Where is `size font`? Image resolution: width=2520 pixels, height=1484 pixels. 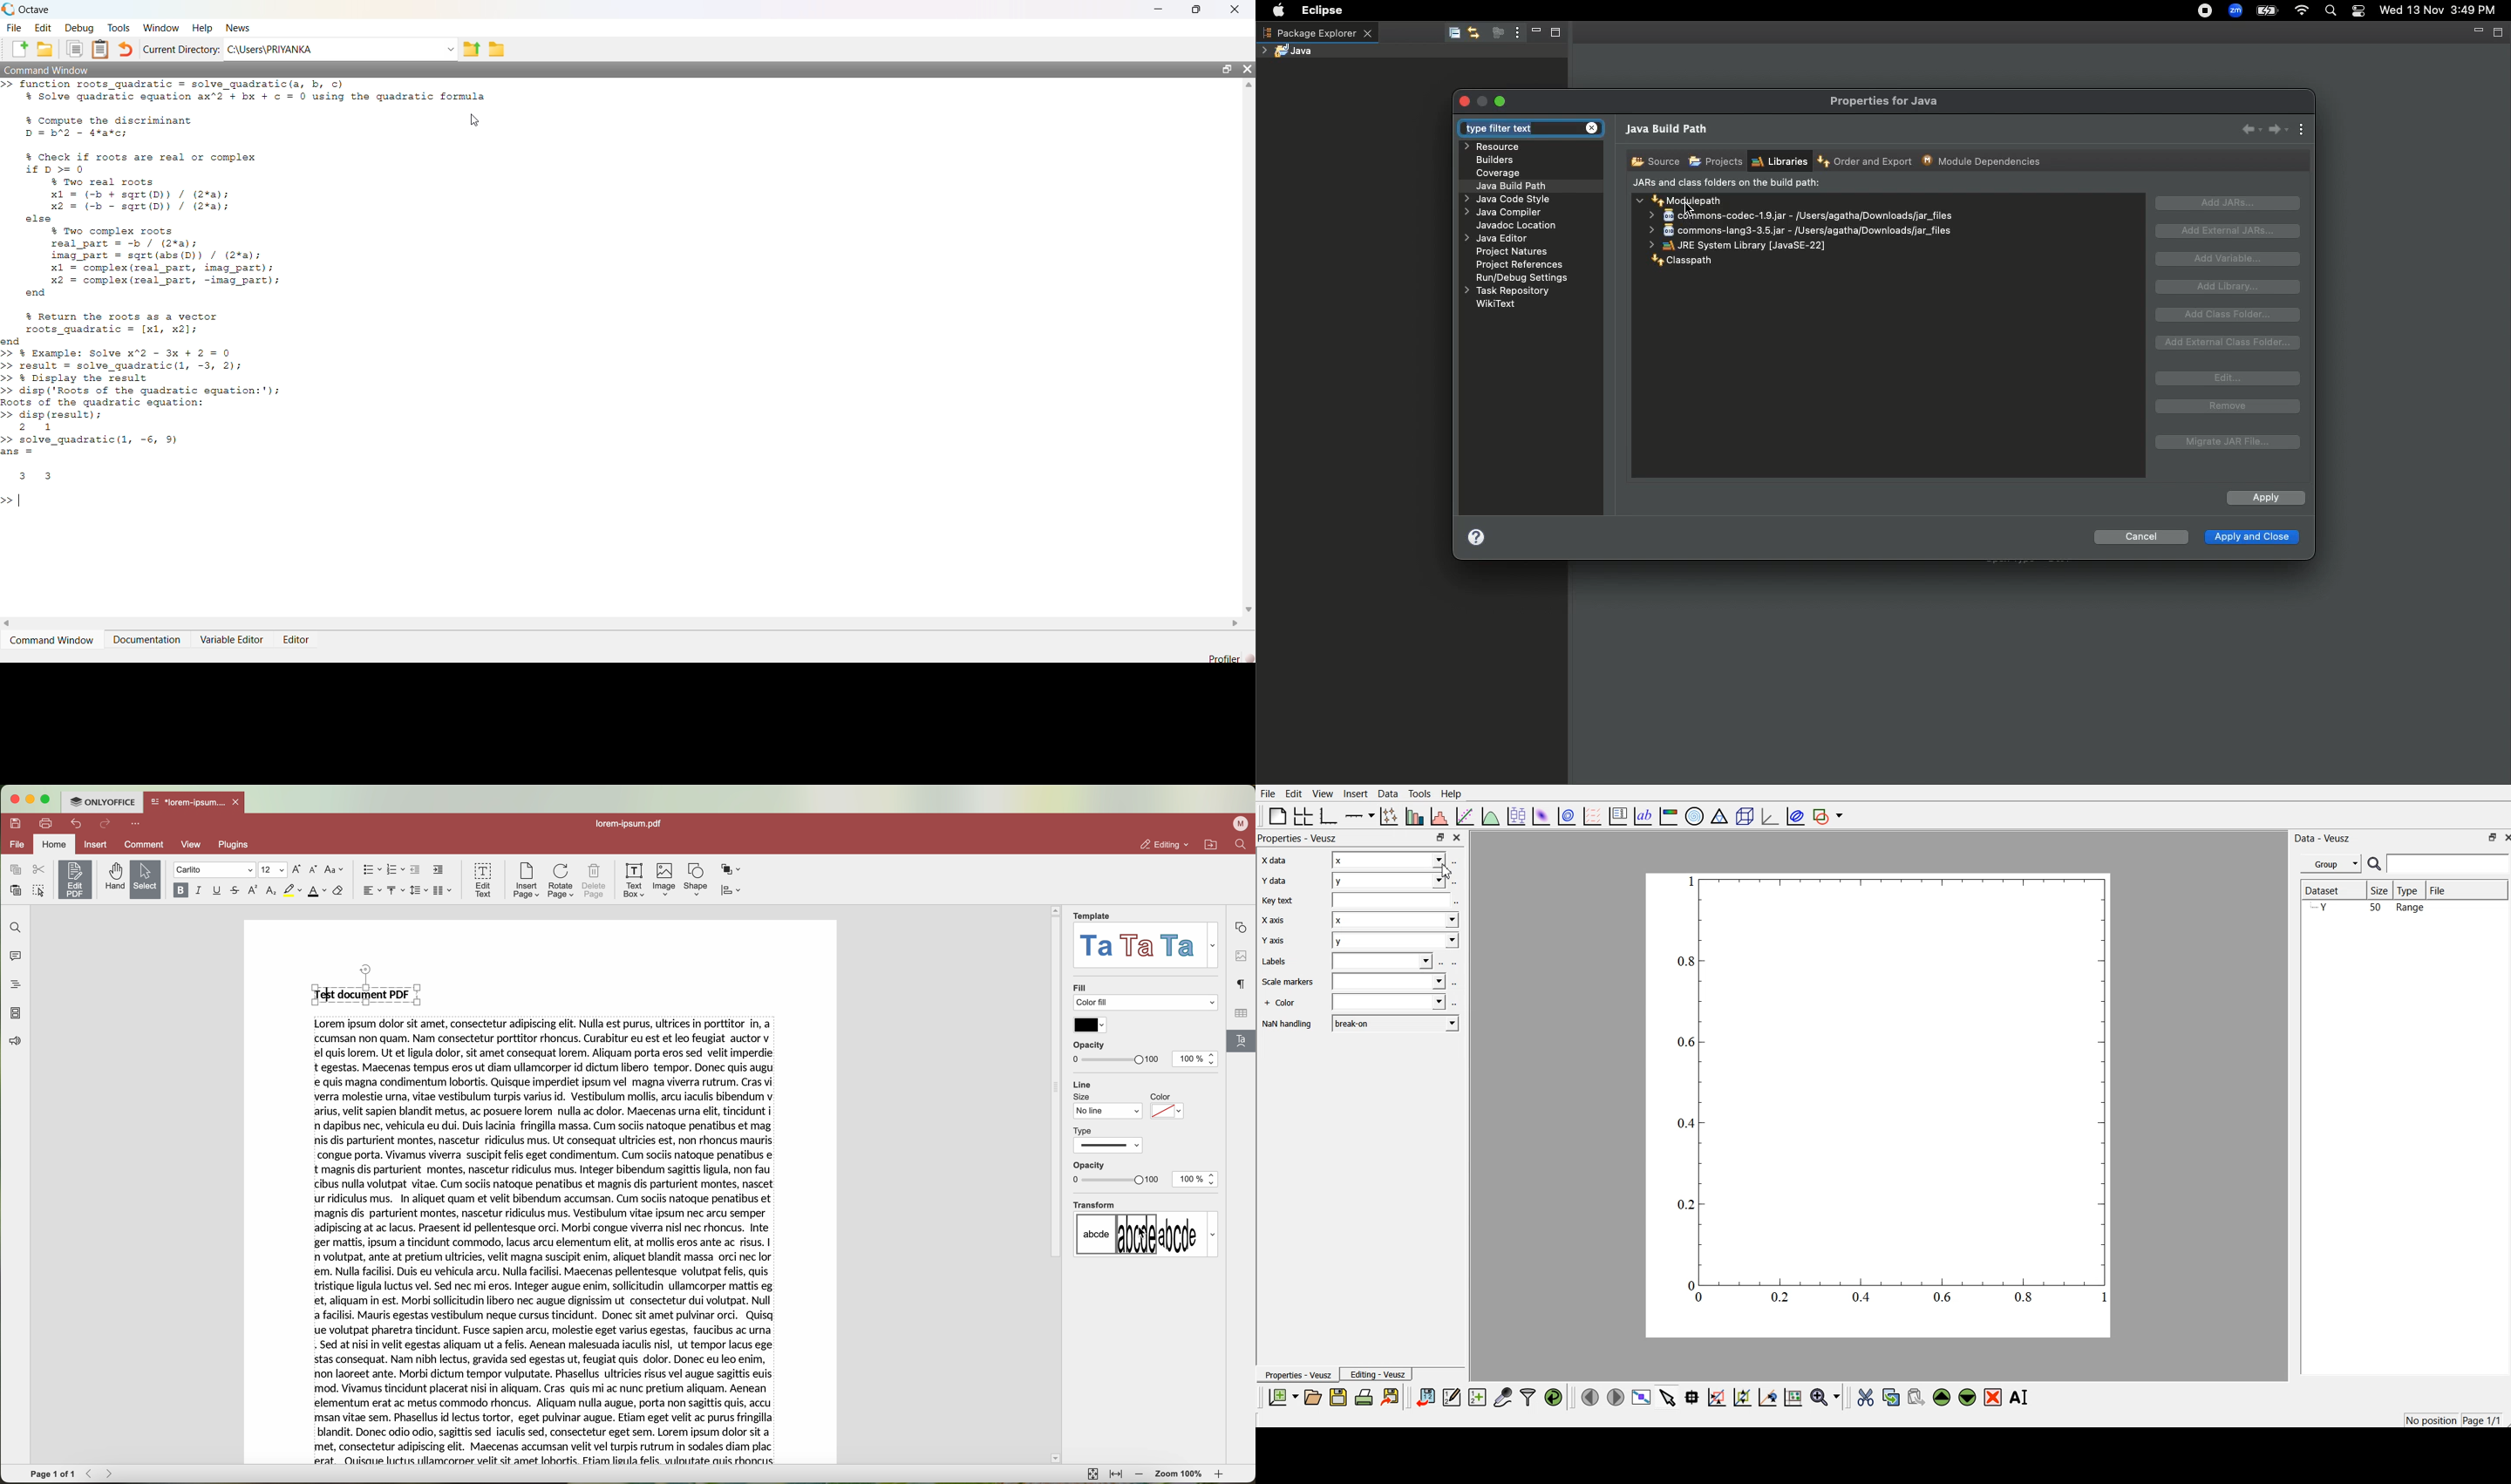
size font is located at coordinates (271, 870).